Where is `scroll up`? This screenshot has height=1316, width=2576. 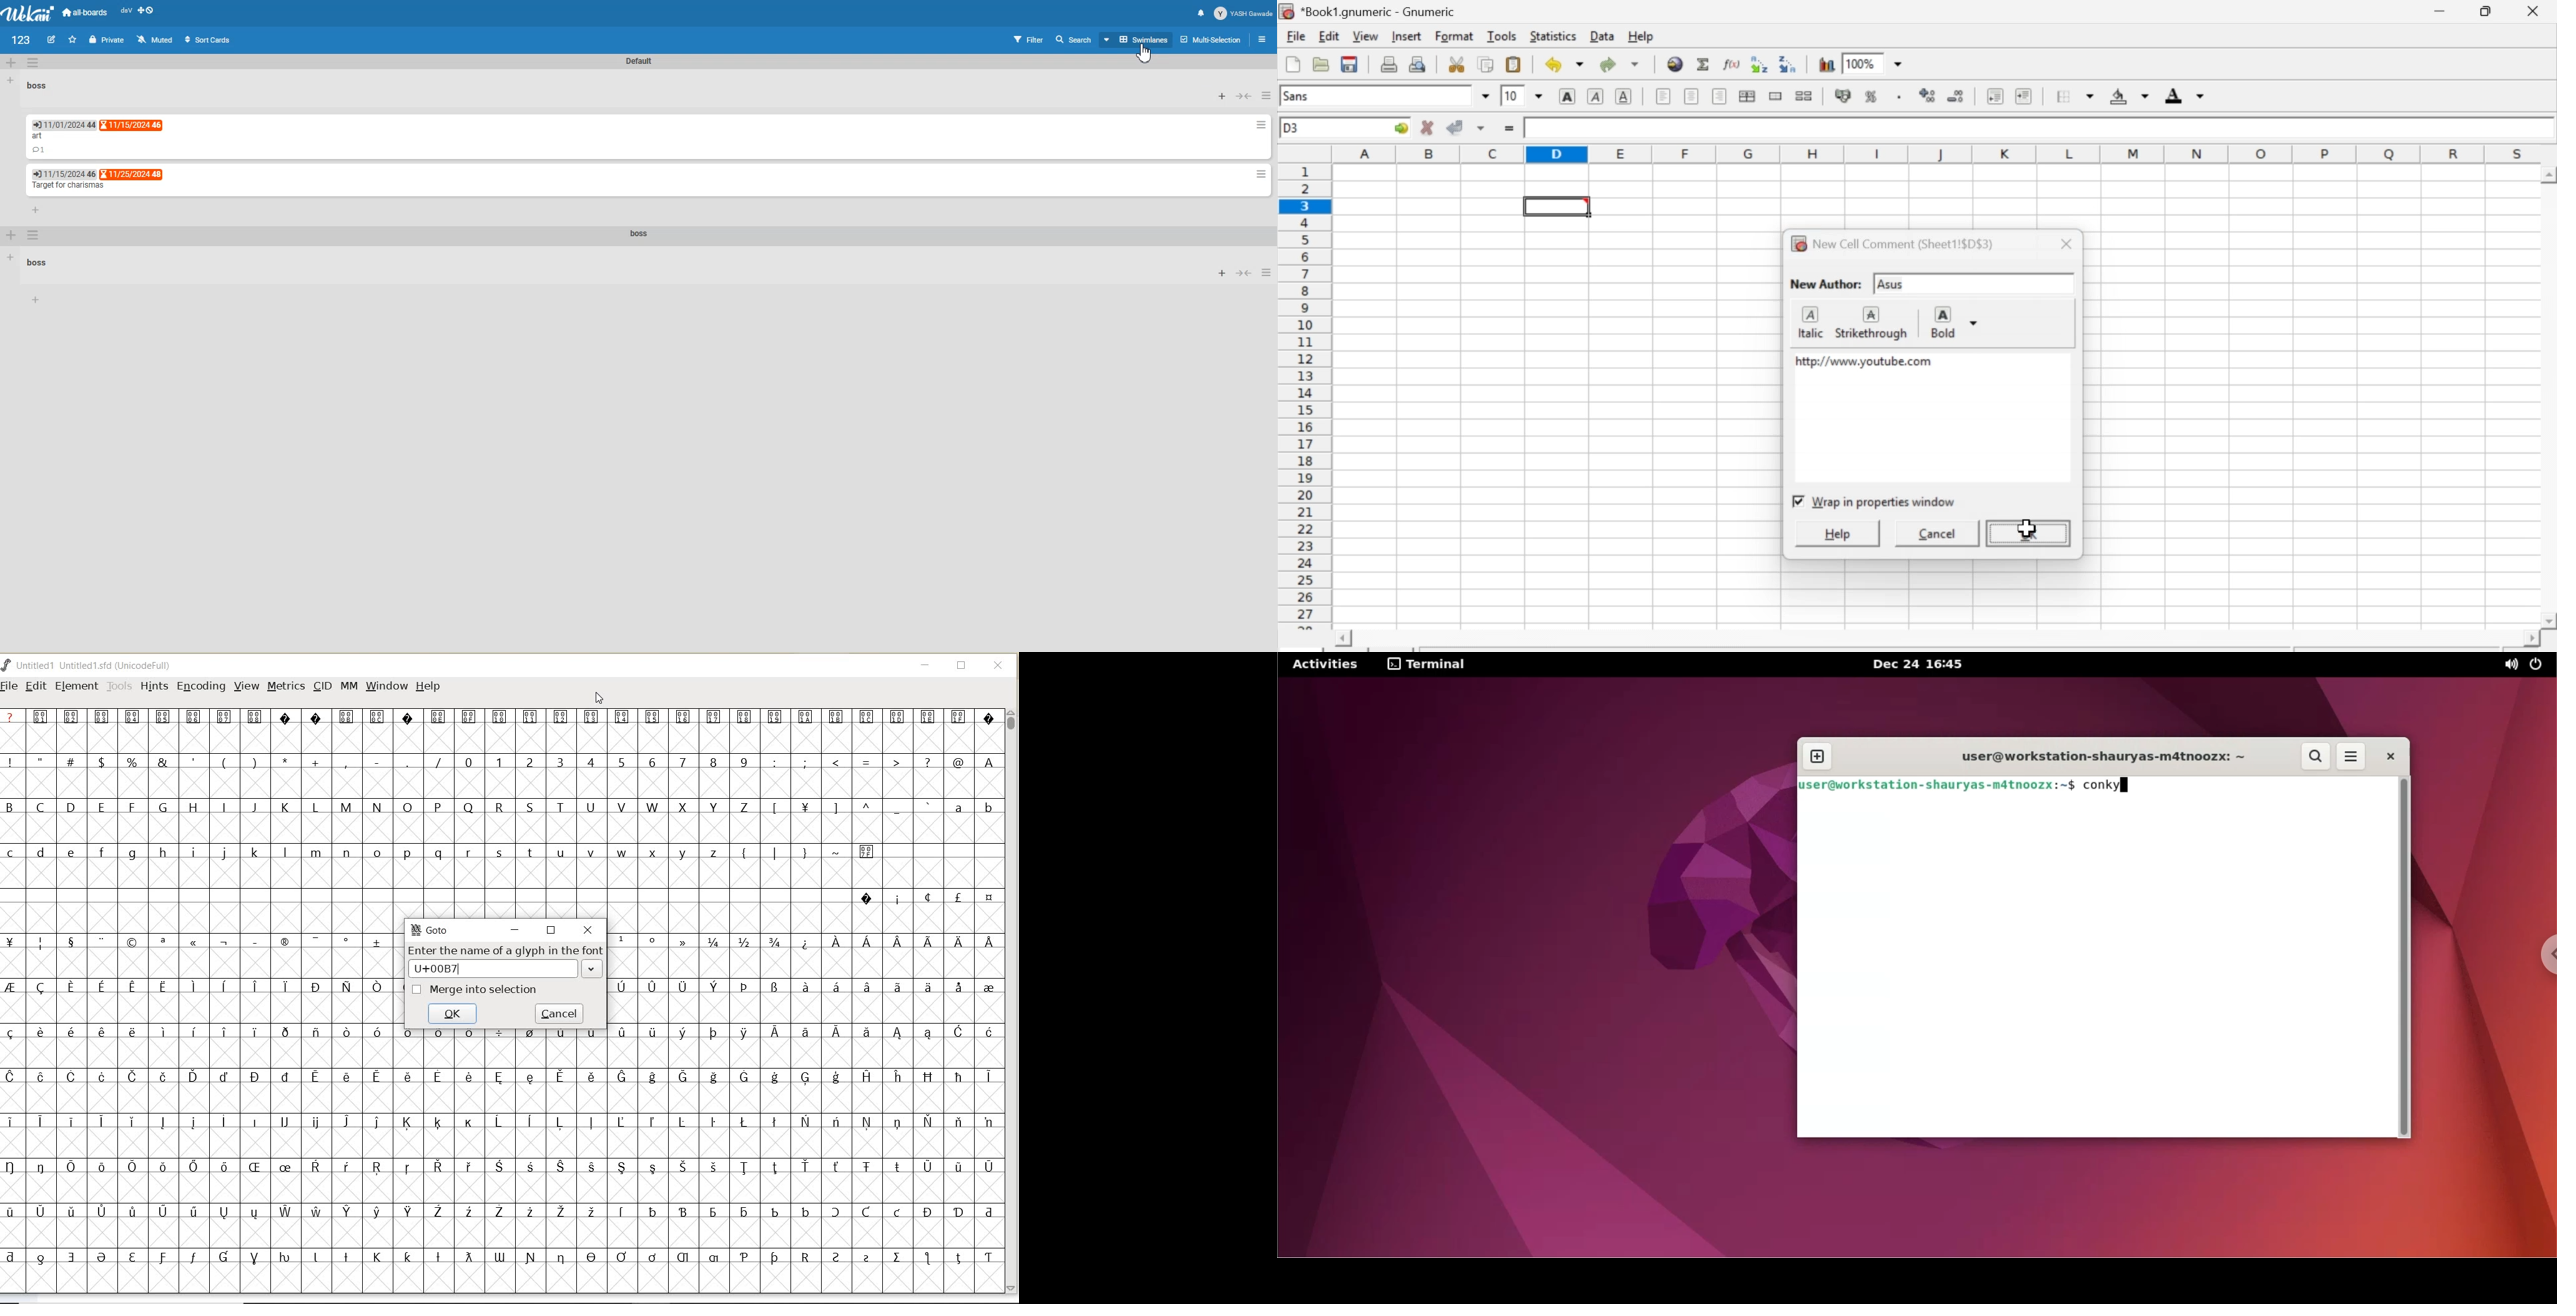 scroll up is located at coordinates (2549, 175).